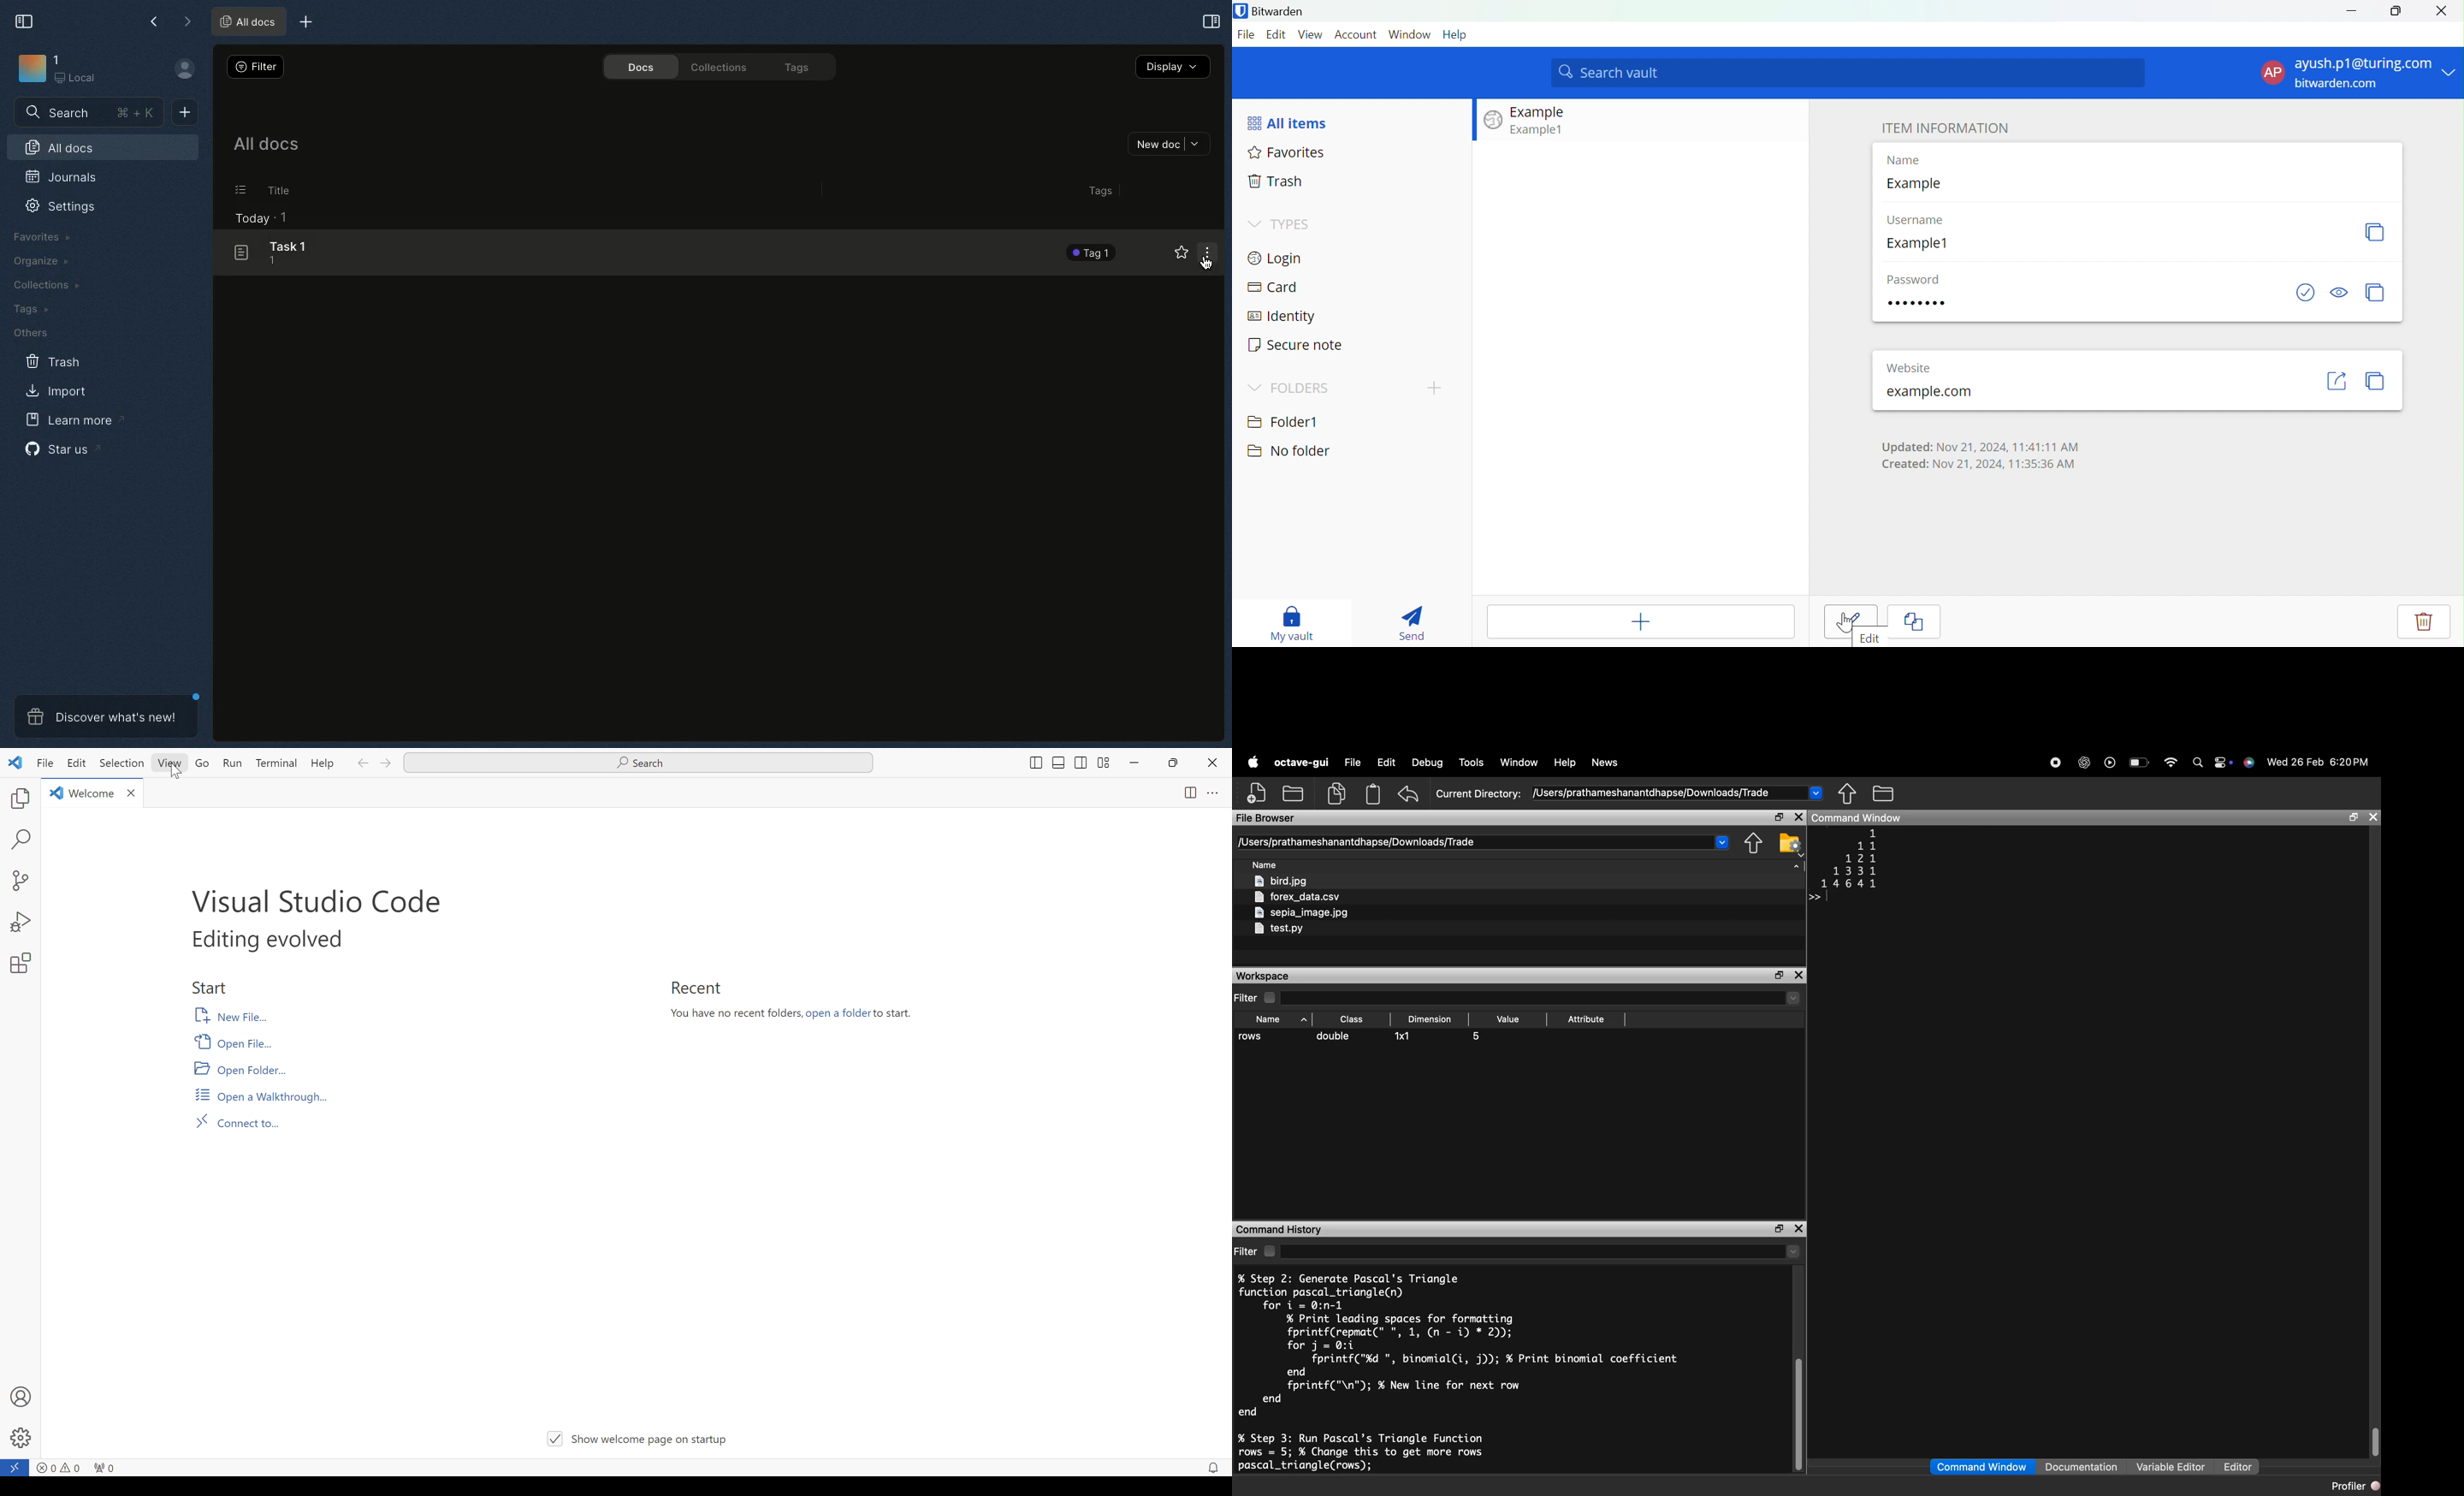  Describe the element at coordinates (1946, 128) in the screenshot. I see `ITEM INFORMATION` at that location.